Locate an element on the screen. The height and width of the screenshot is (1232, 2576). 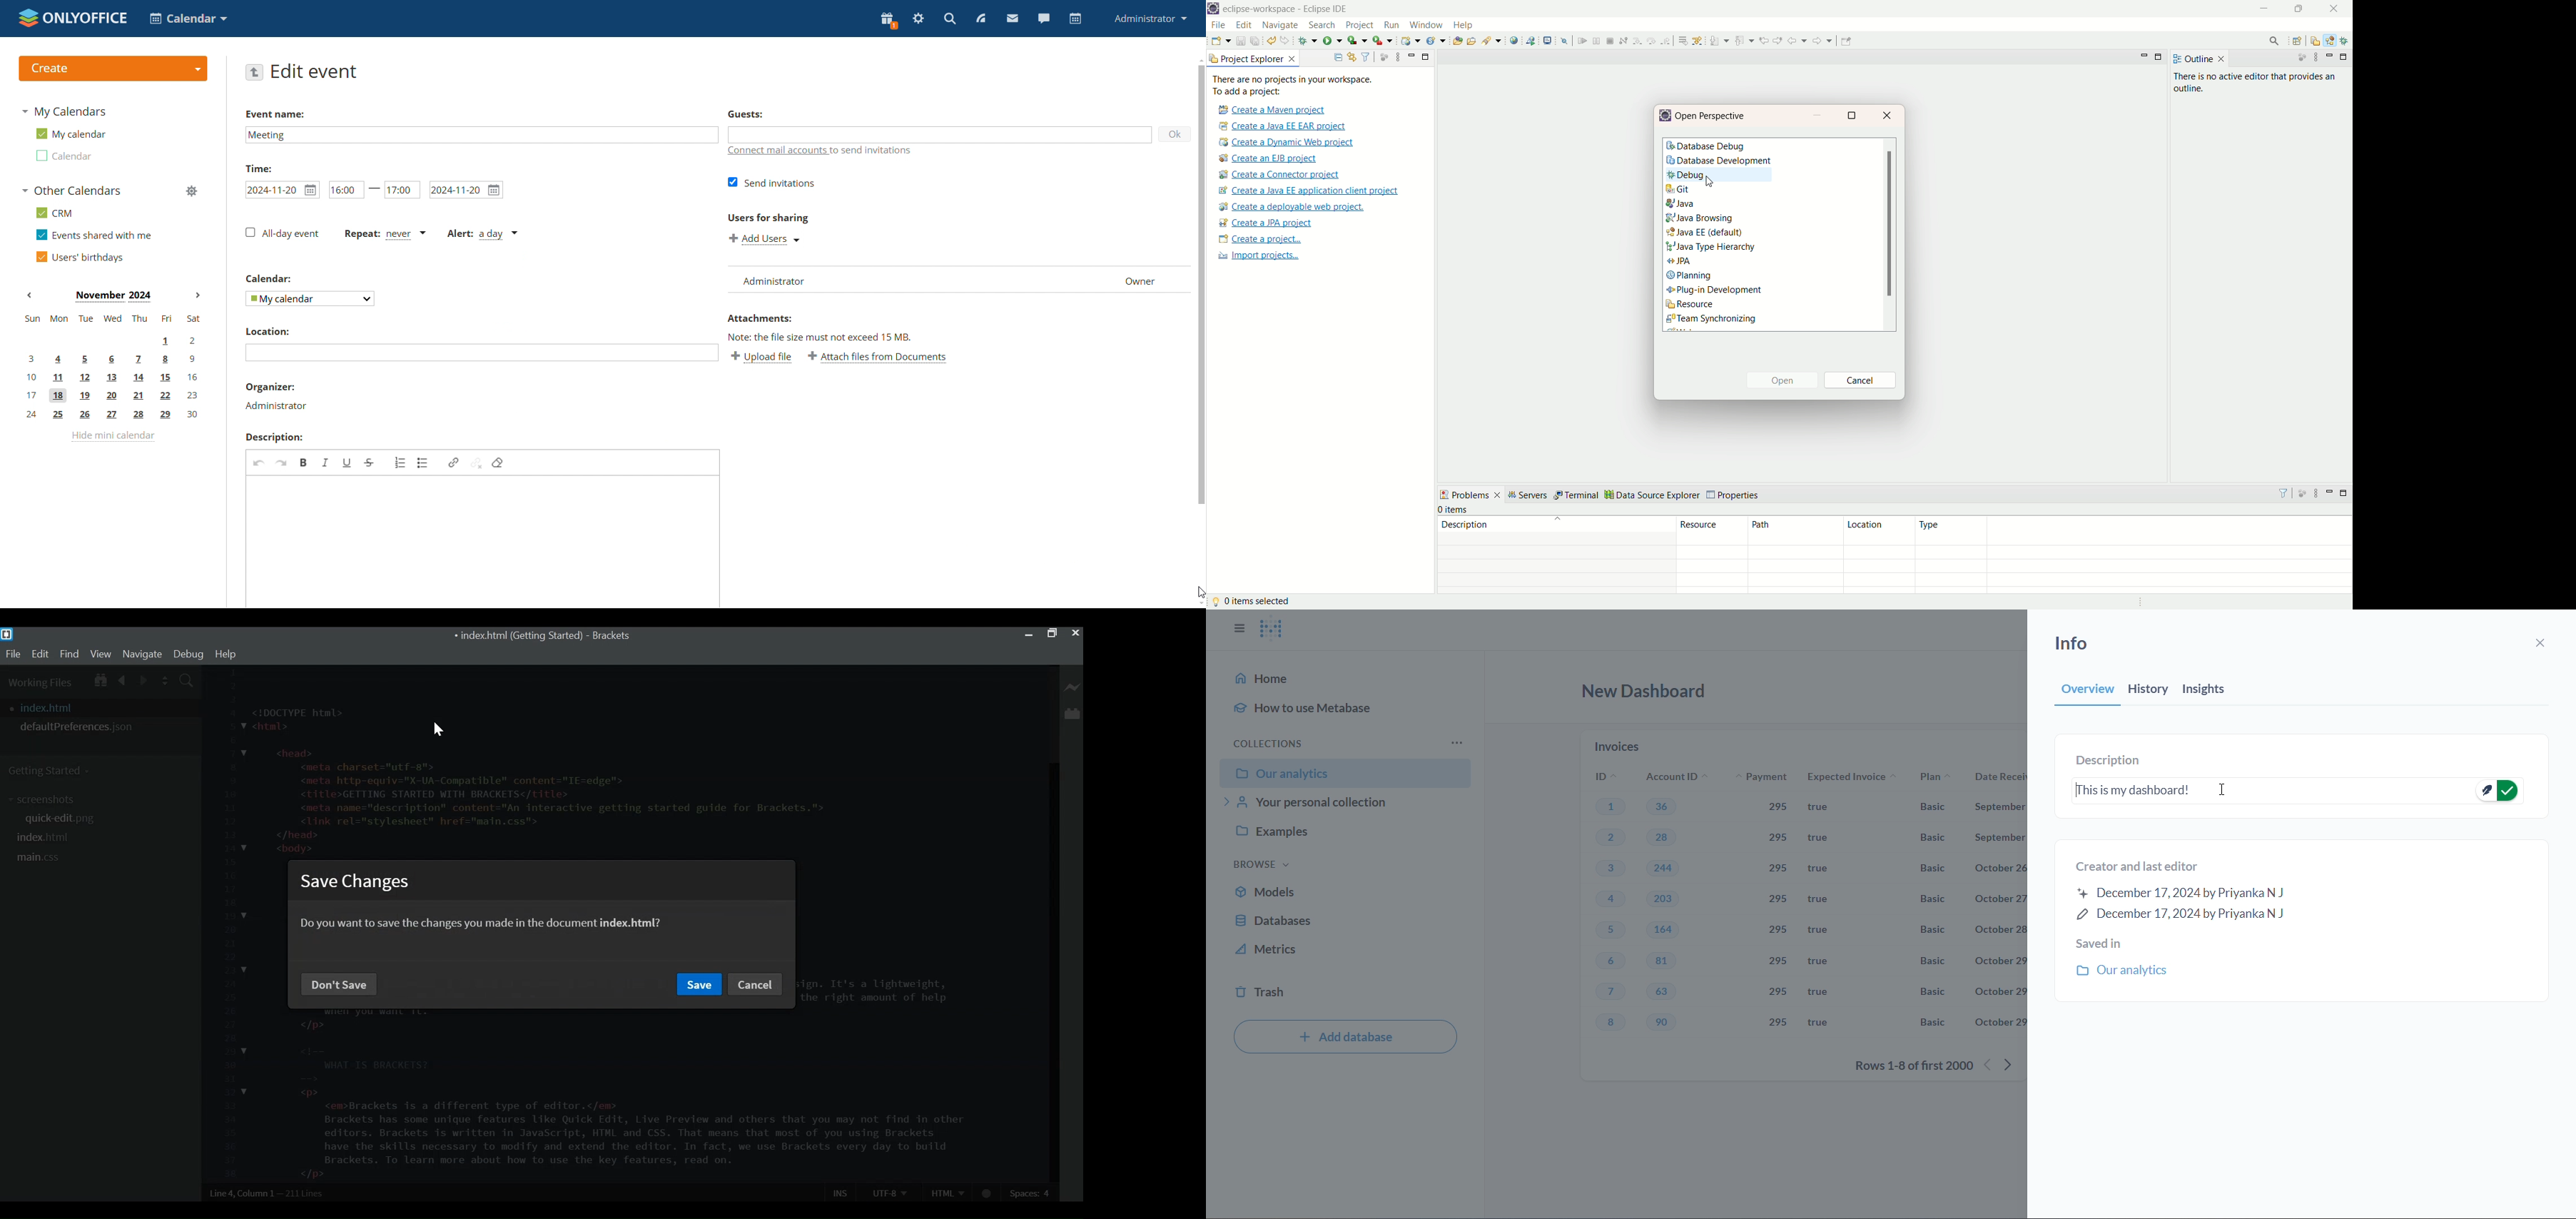
our analytics is located at coordinates (2128, 970).